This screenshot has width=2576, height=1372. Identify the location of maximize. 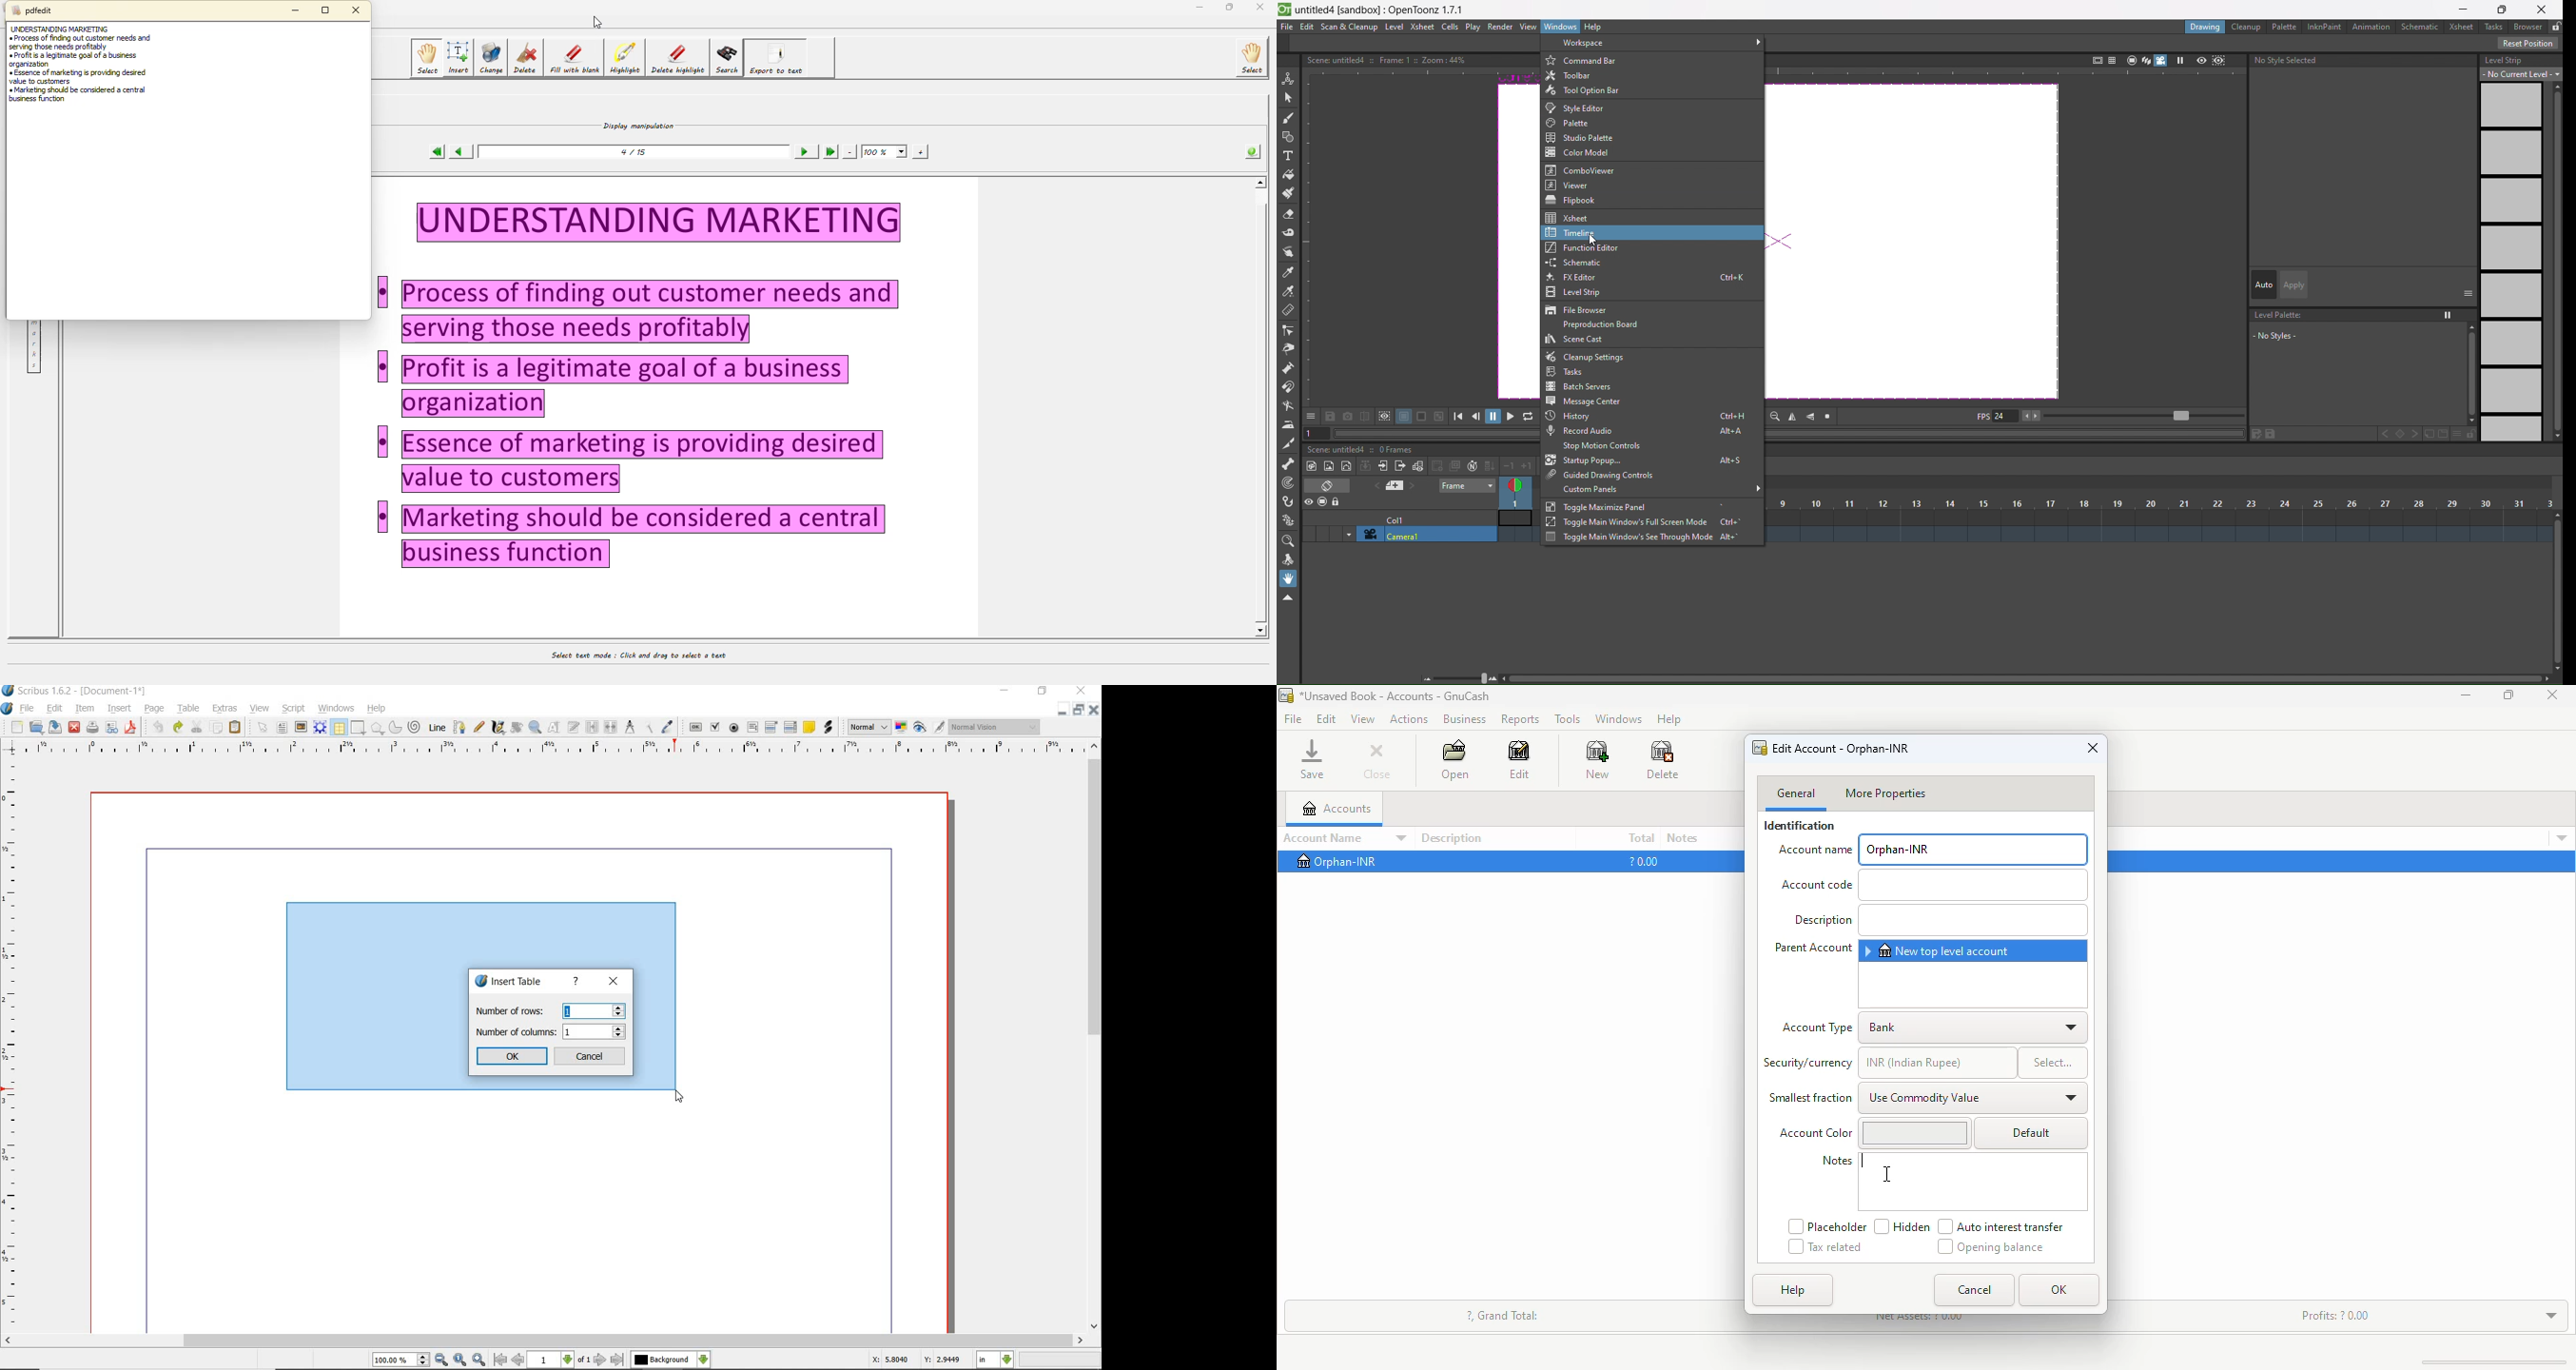
(2509, 695).